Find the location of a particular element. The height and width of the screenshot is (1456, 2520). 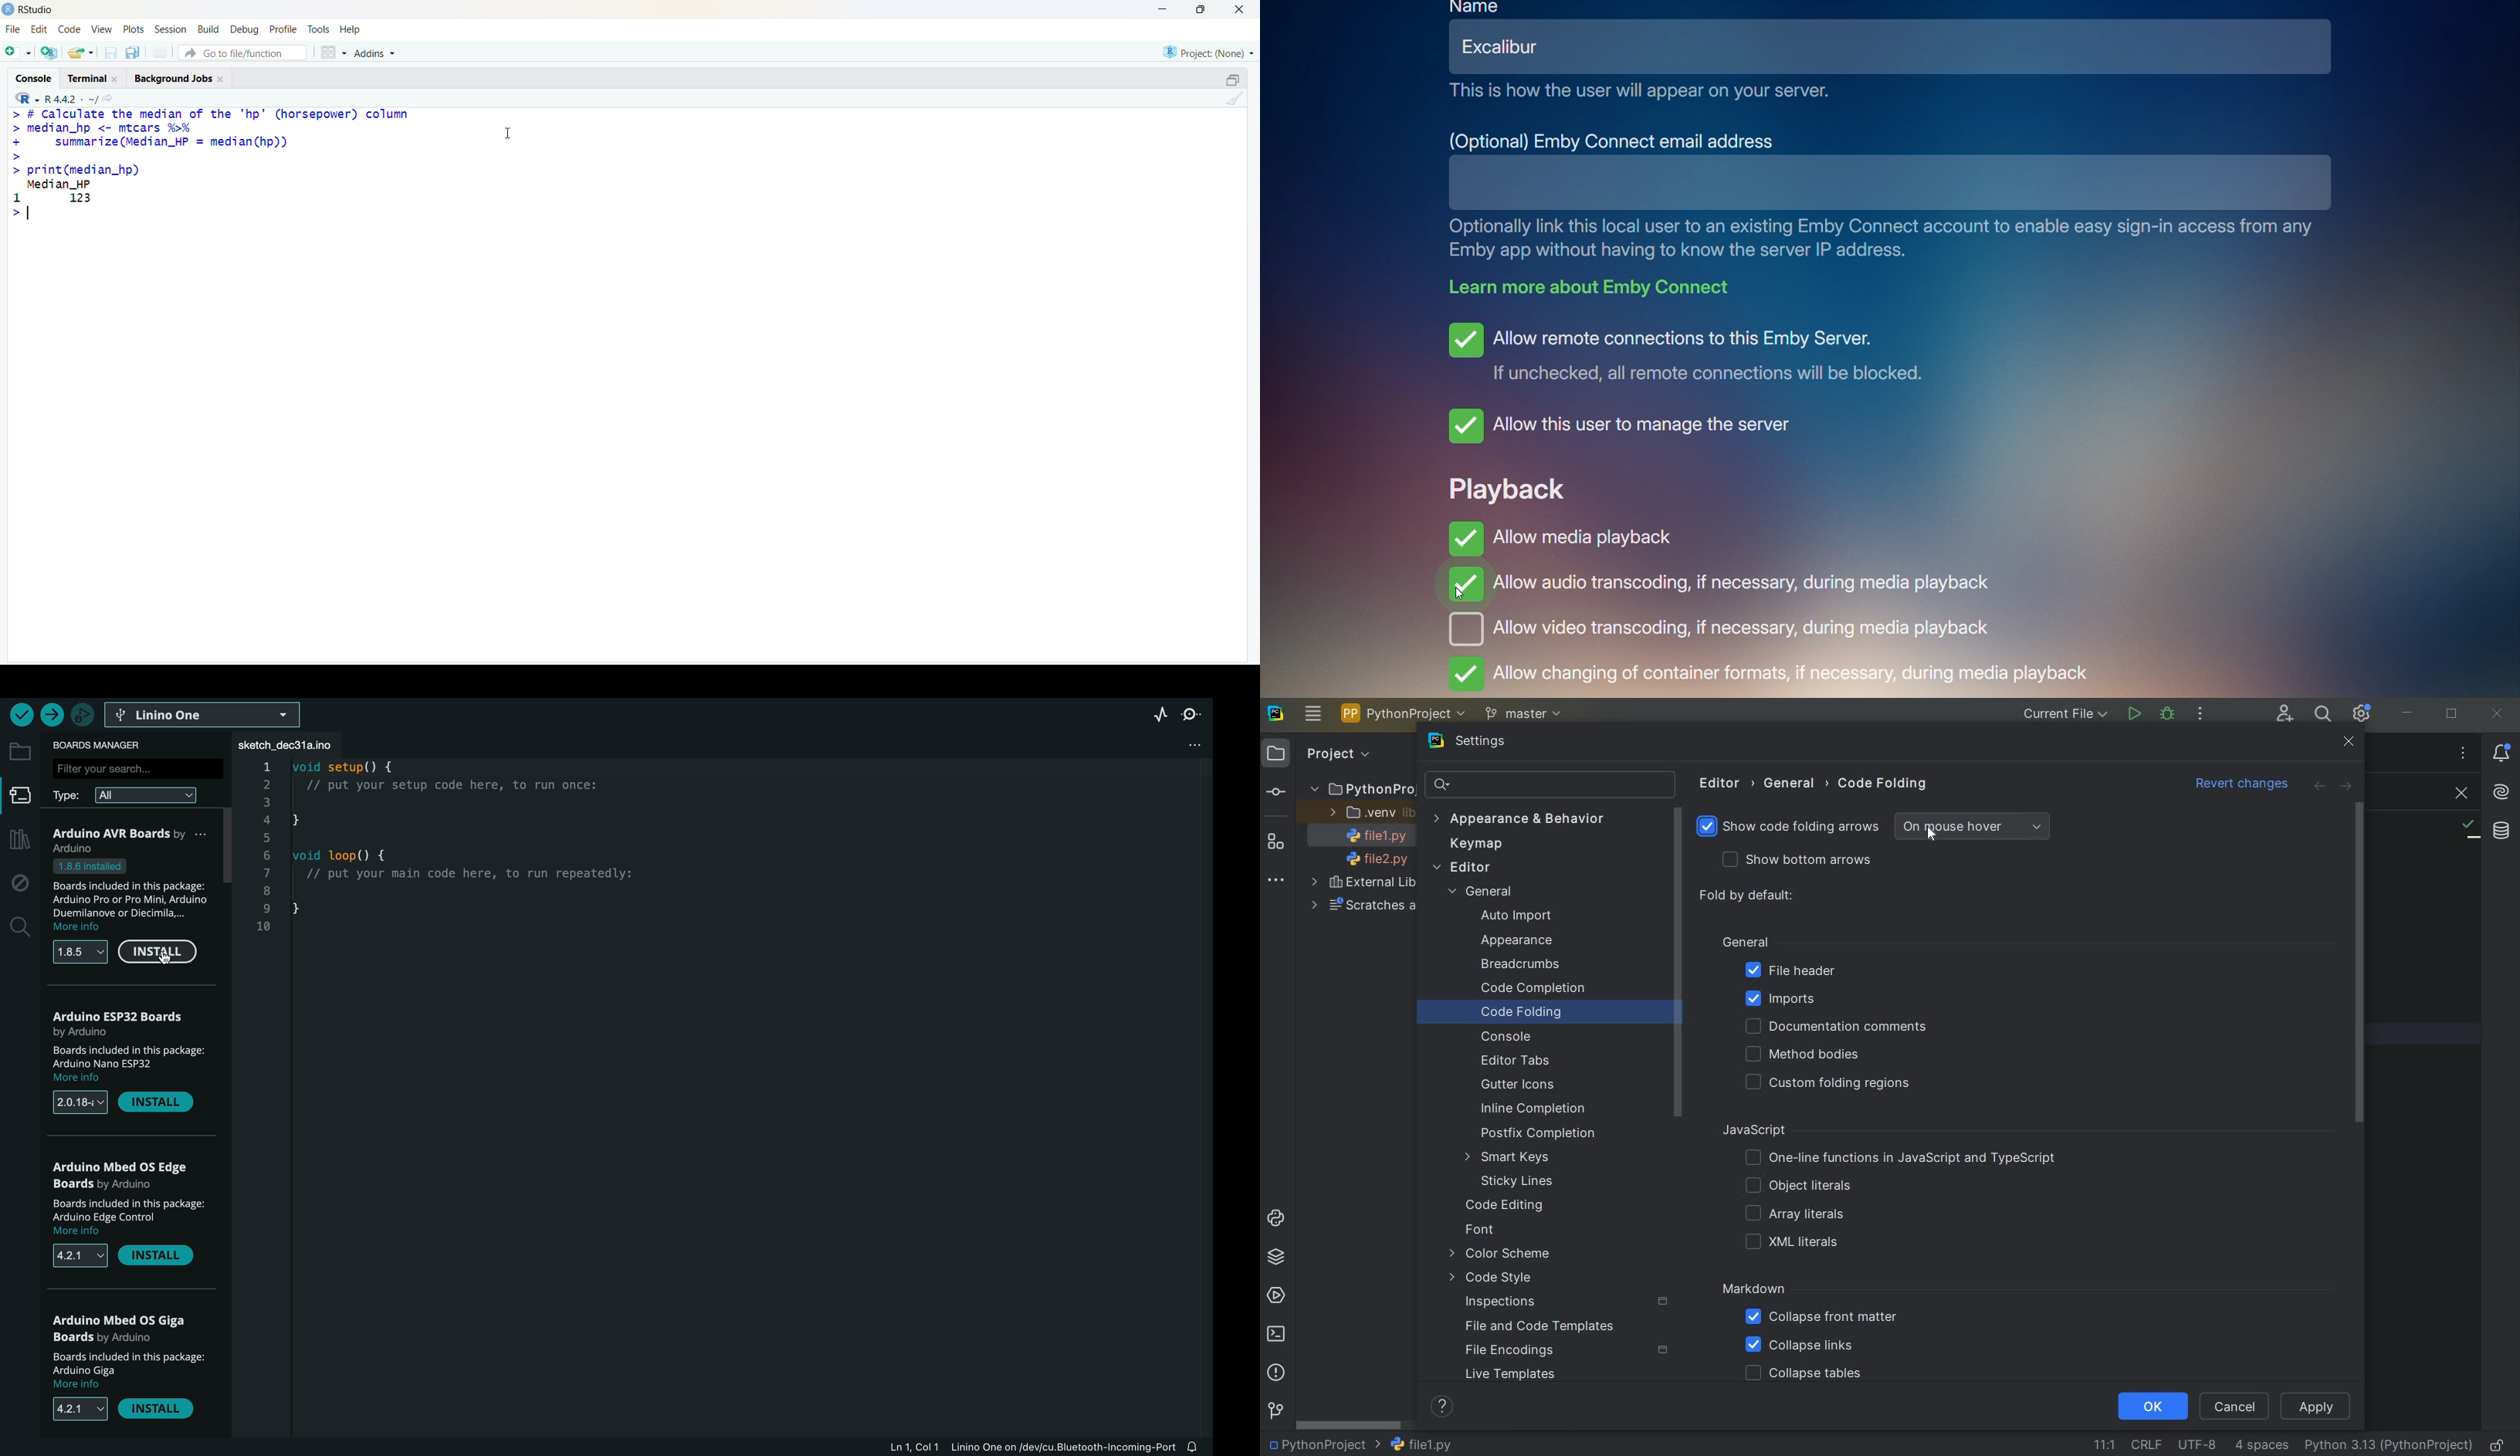

go to file/function is located at coordinates (243, 52).